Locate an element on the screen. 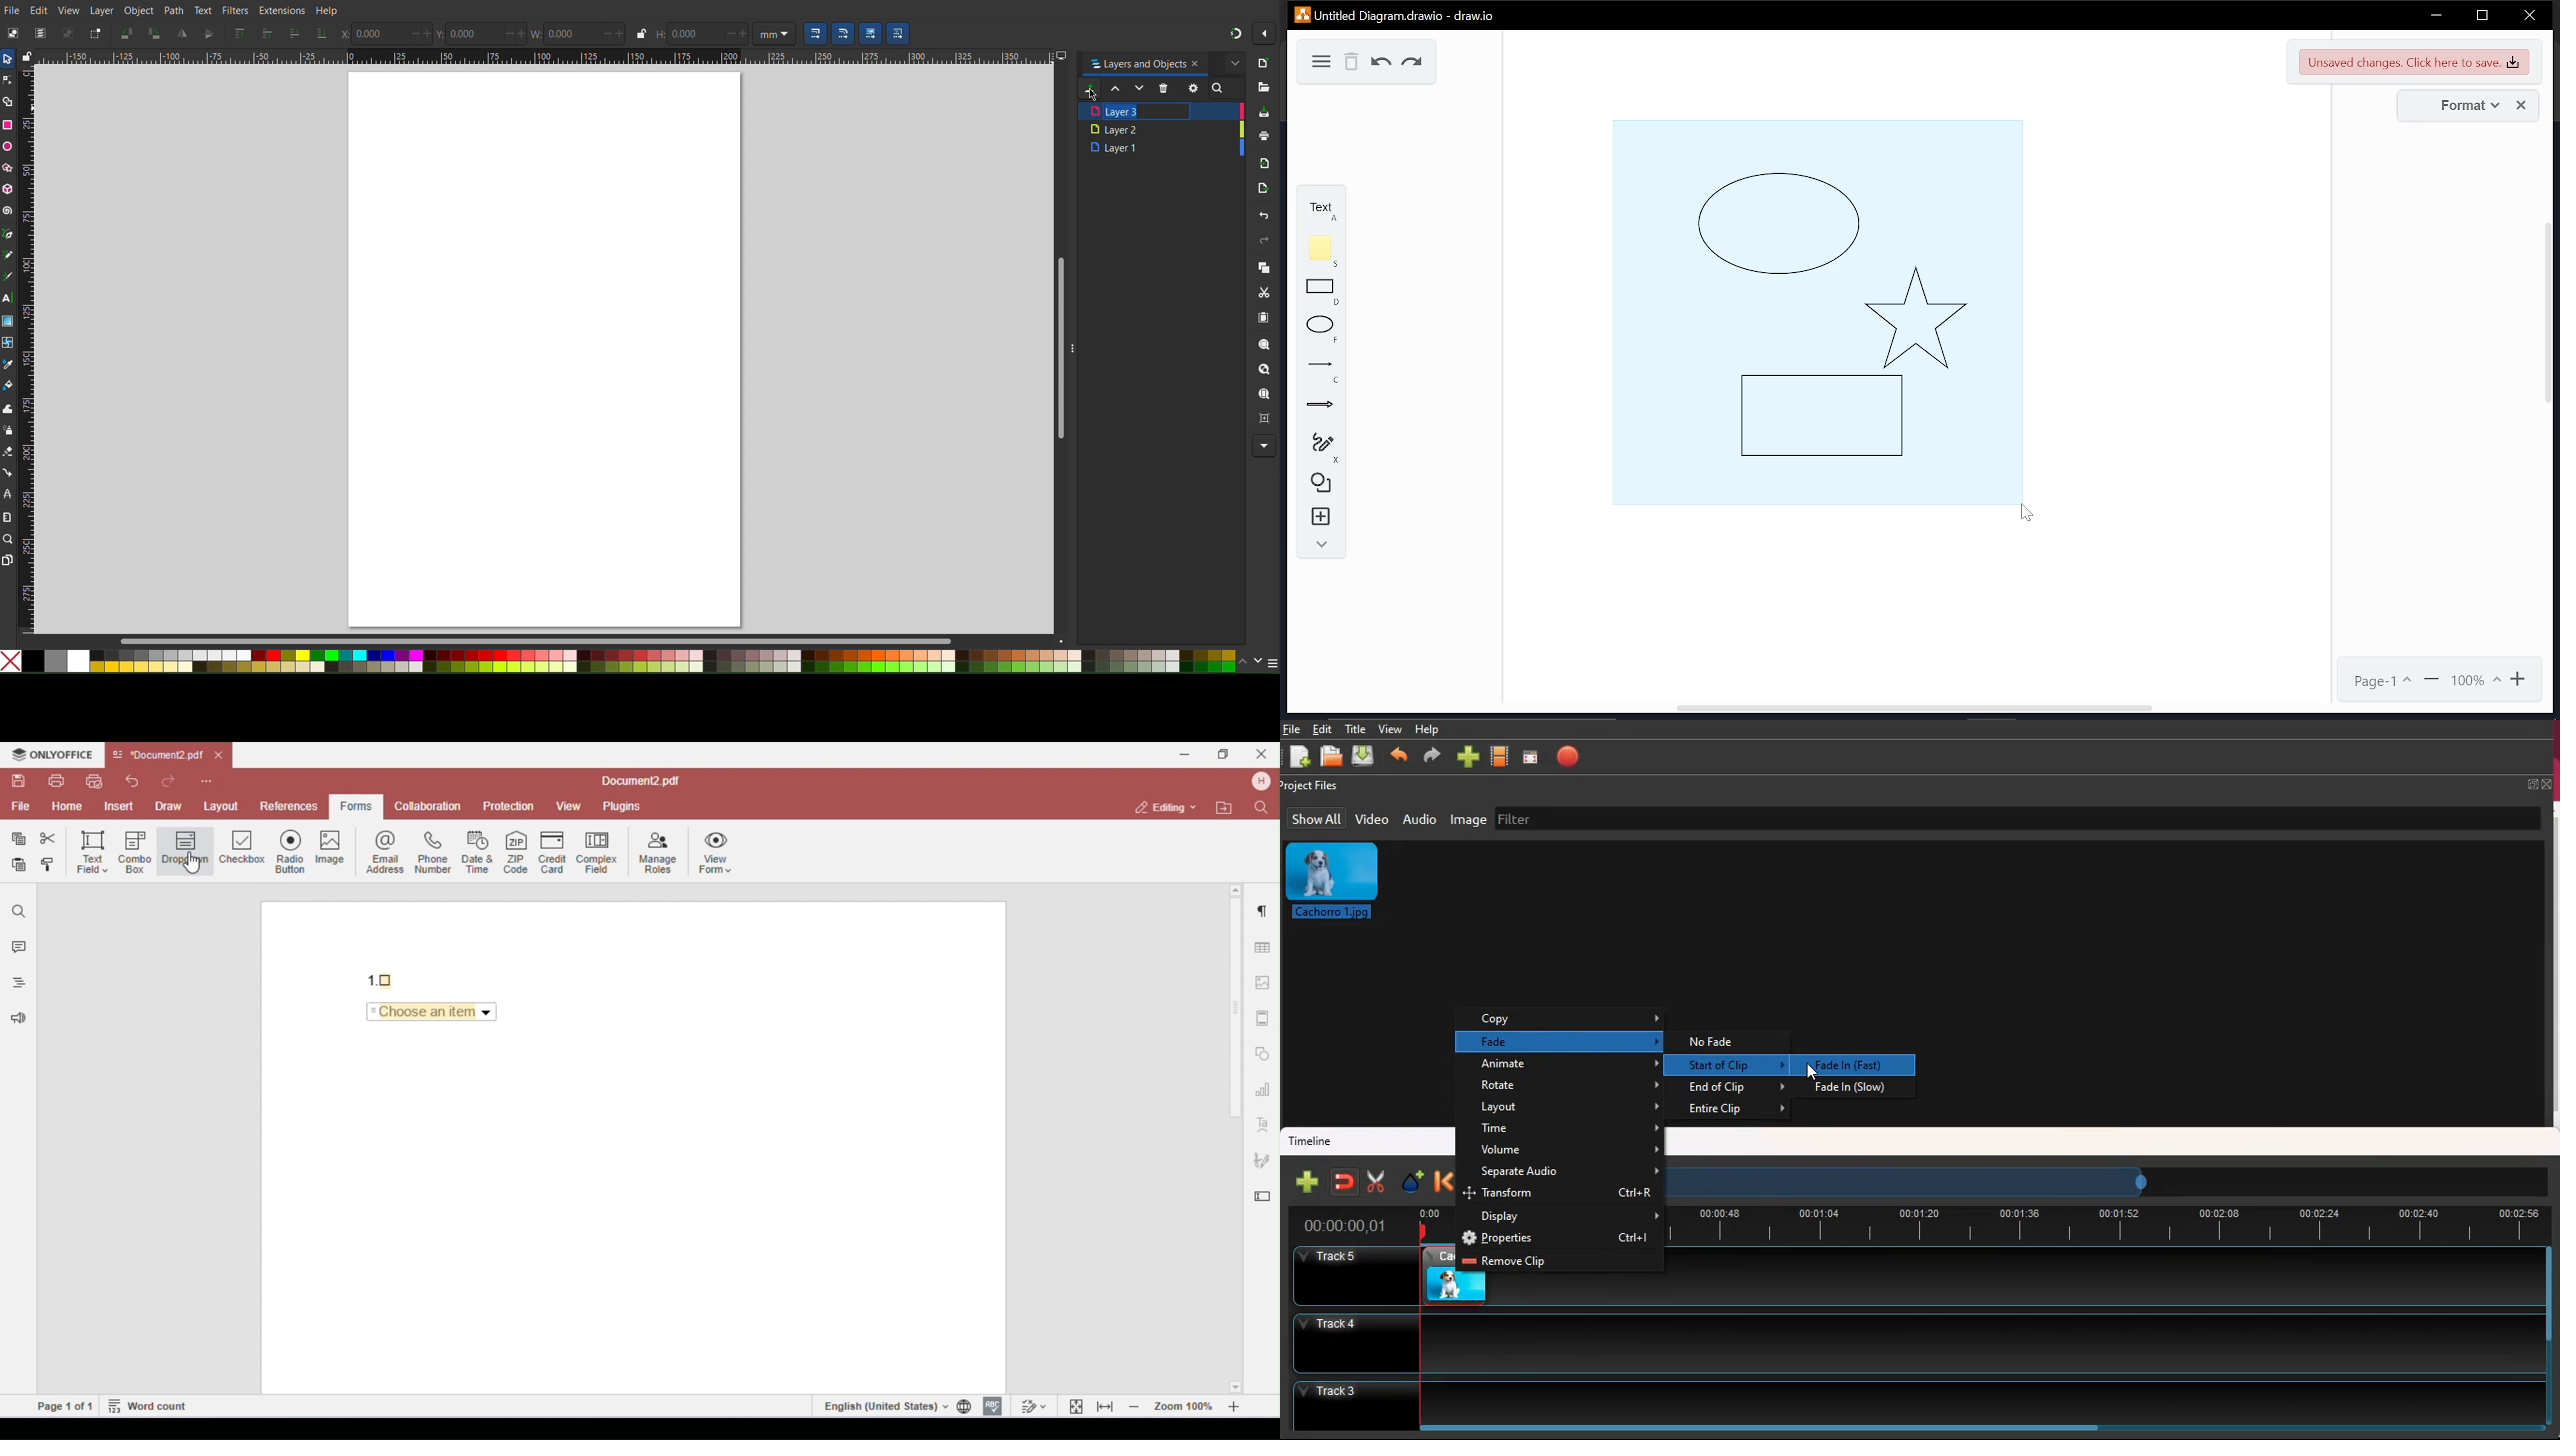  zoom in is located at coordinates (2521, 679).